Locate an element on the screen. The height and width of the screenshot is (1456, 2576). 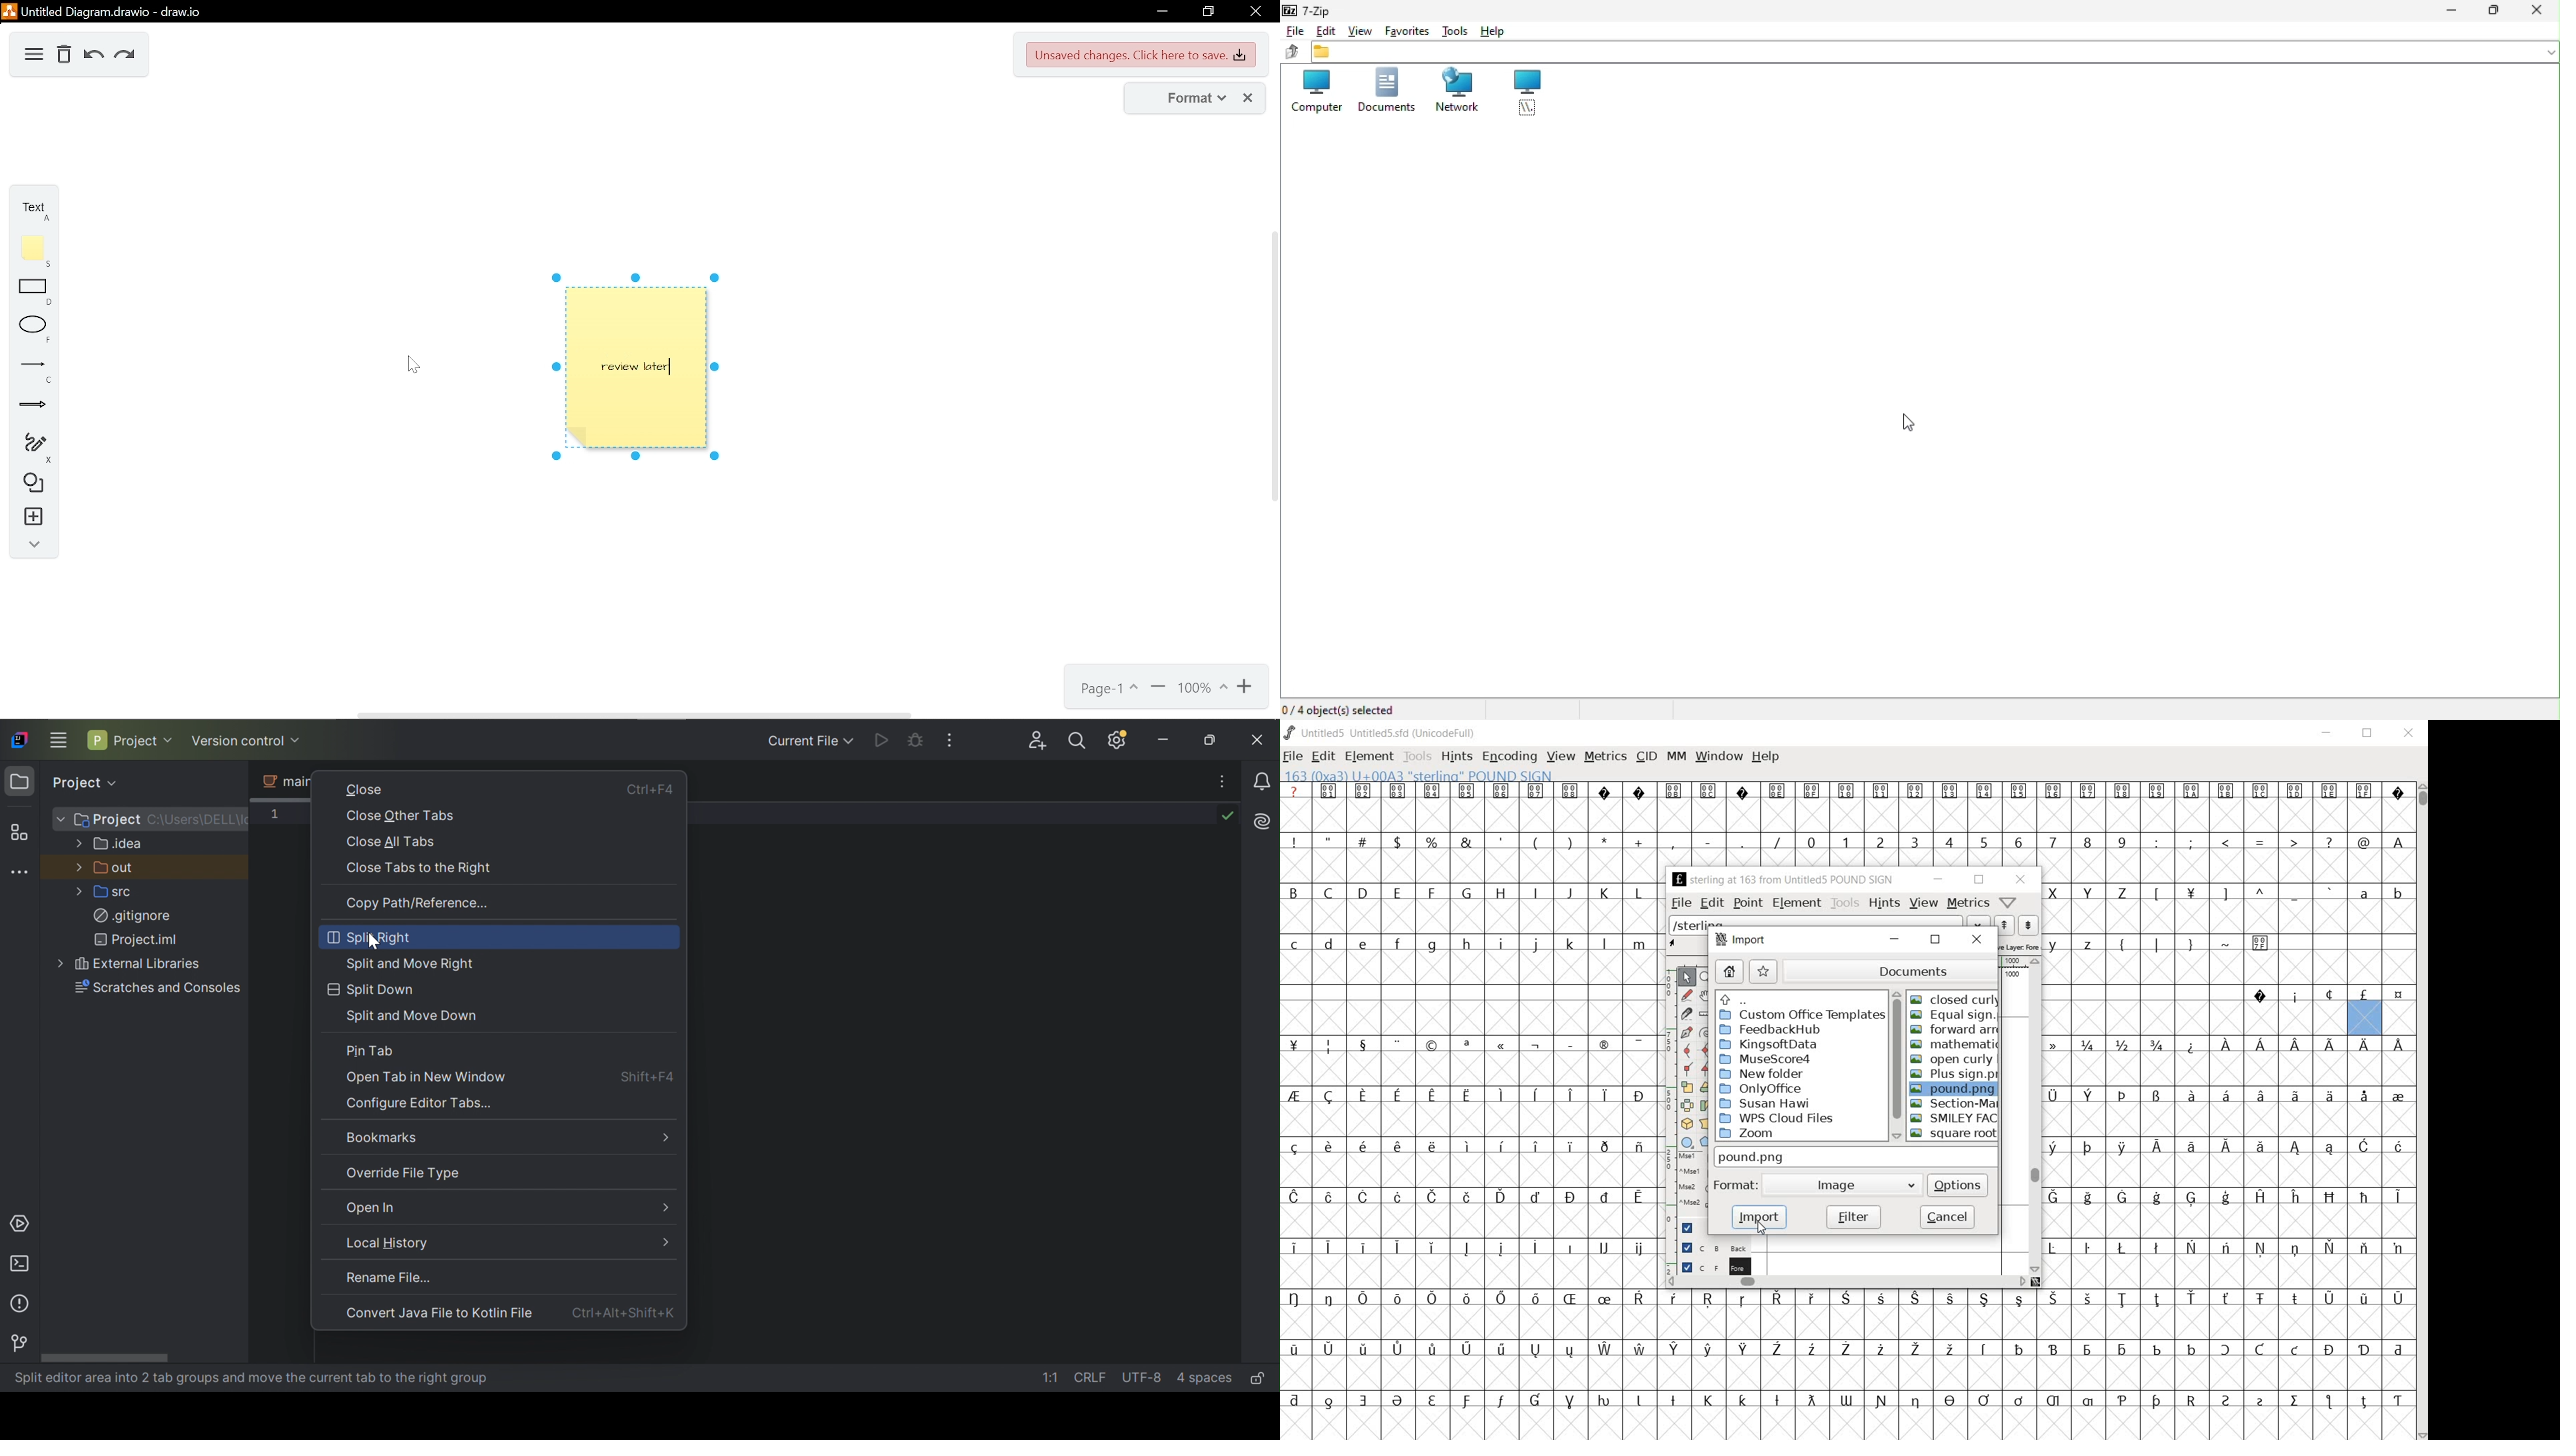
Restore is located at coordinates (2495, 12).